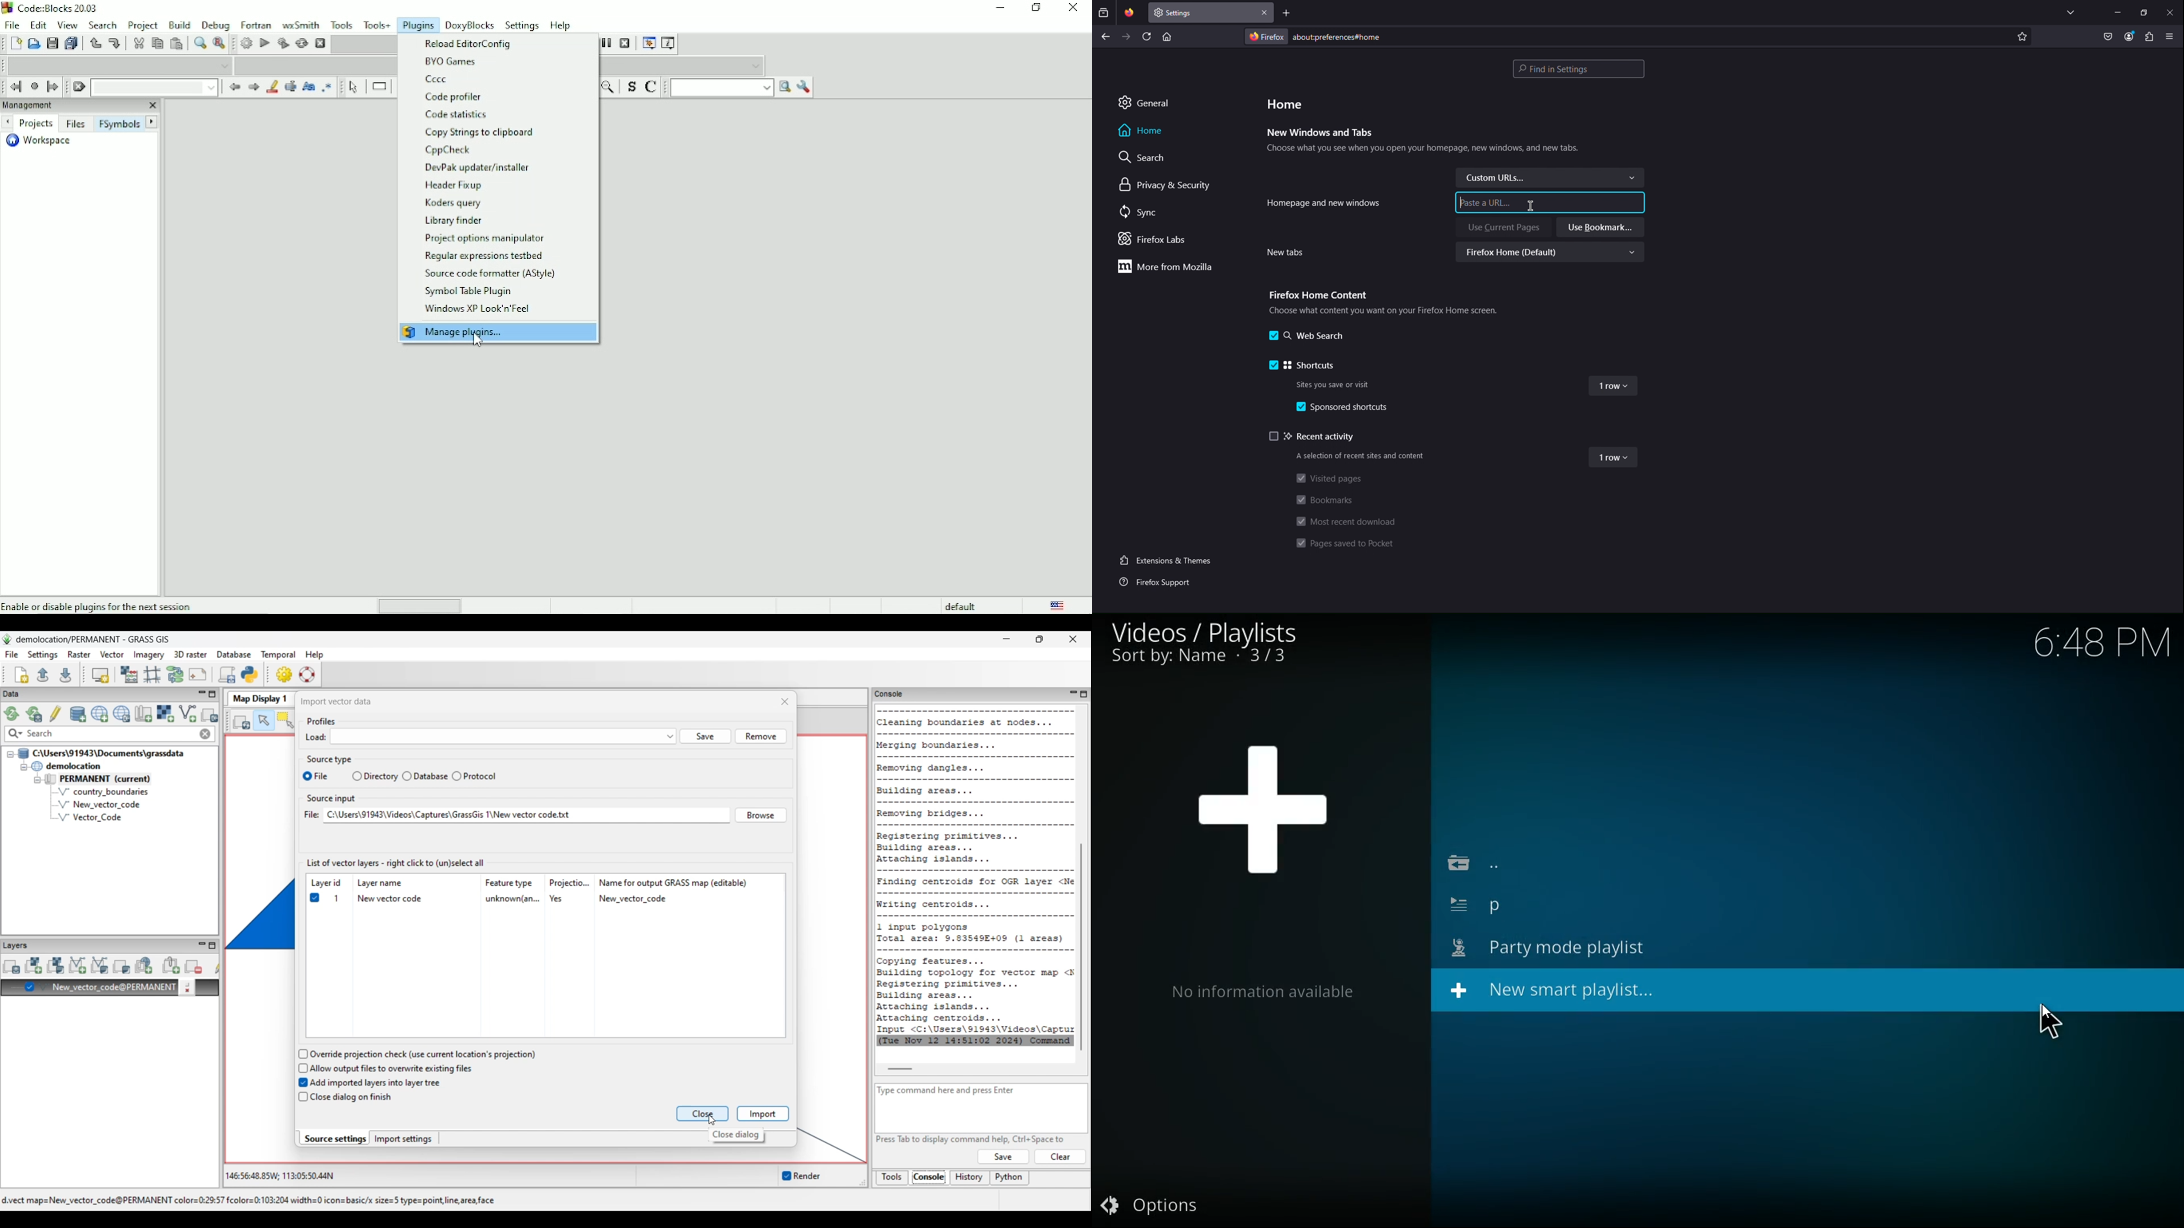 This screenshot has width=2184, height=1232. What do you see at coordinates (98, 605) in the screenshot?
I see `Enable or disable plugins for the next session` at bounding box center [98, 605].